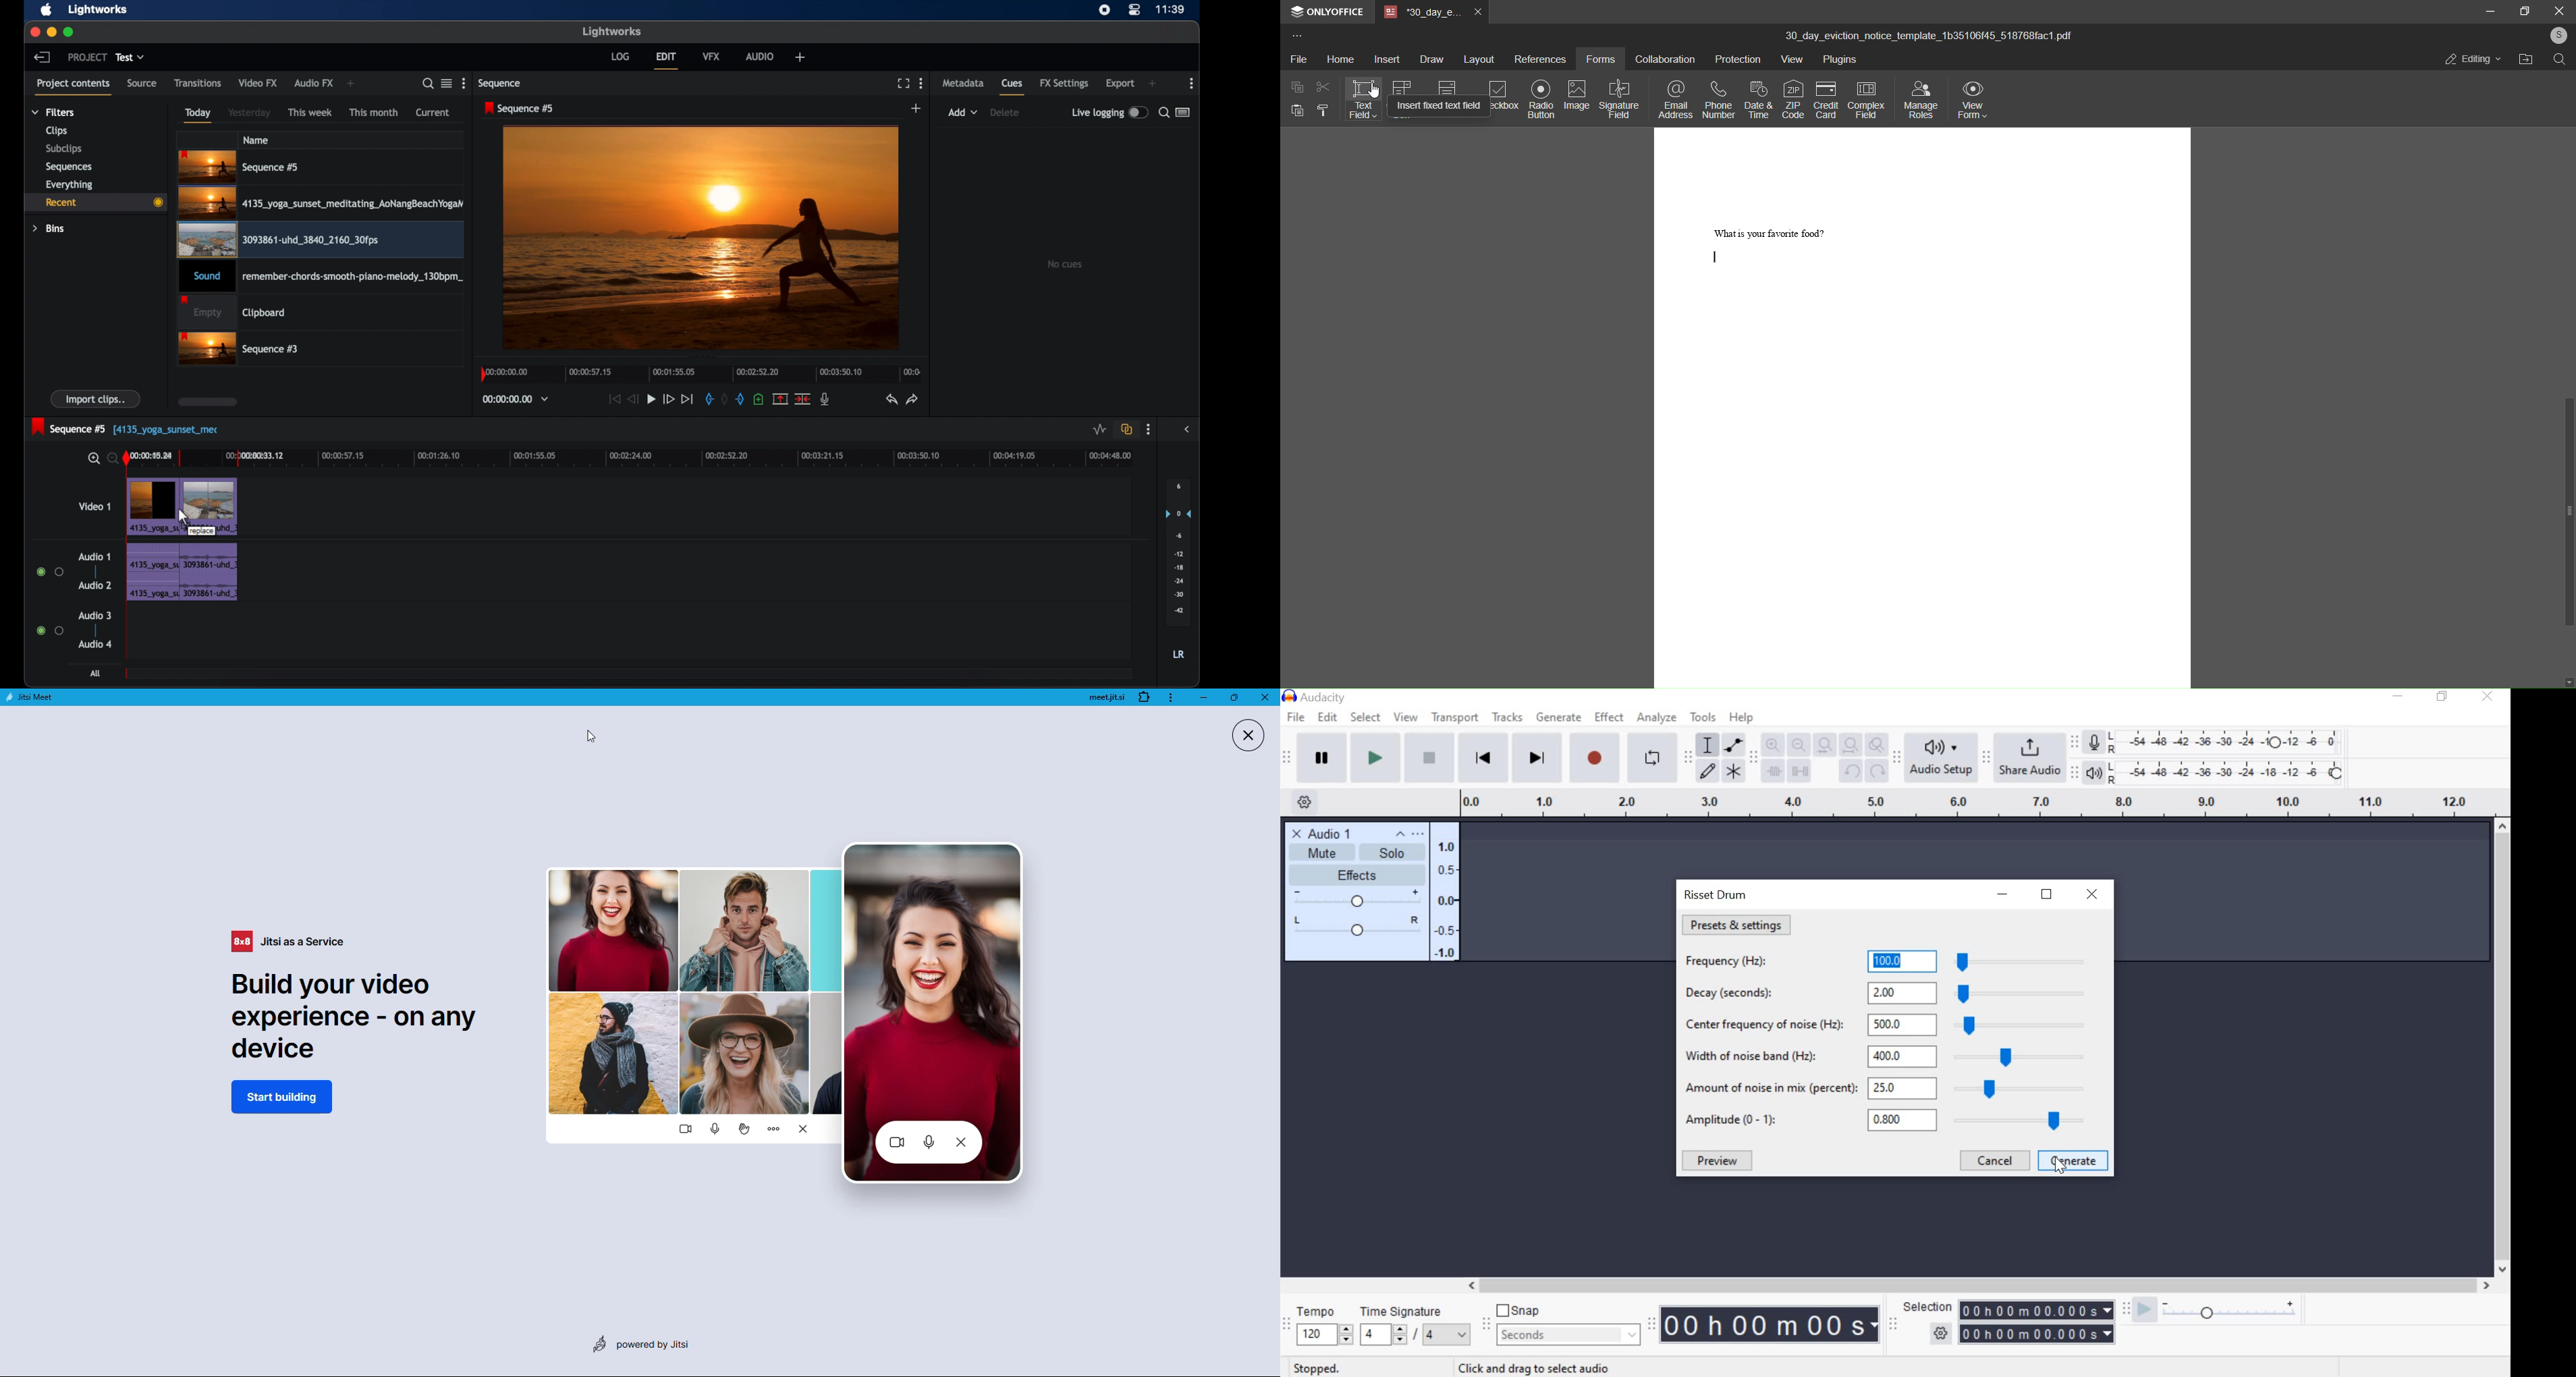  What do you see at coordinates (351, 83) in the screenshot?
I see `add` at bounding box center [351, 83].